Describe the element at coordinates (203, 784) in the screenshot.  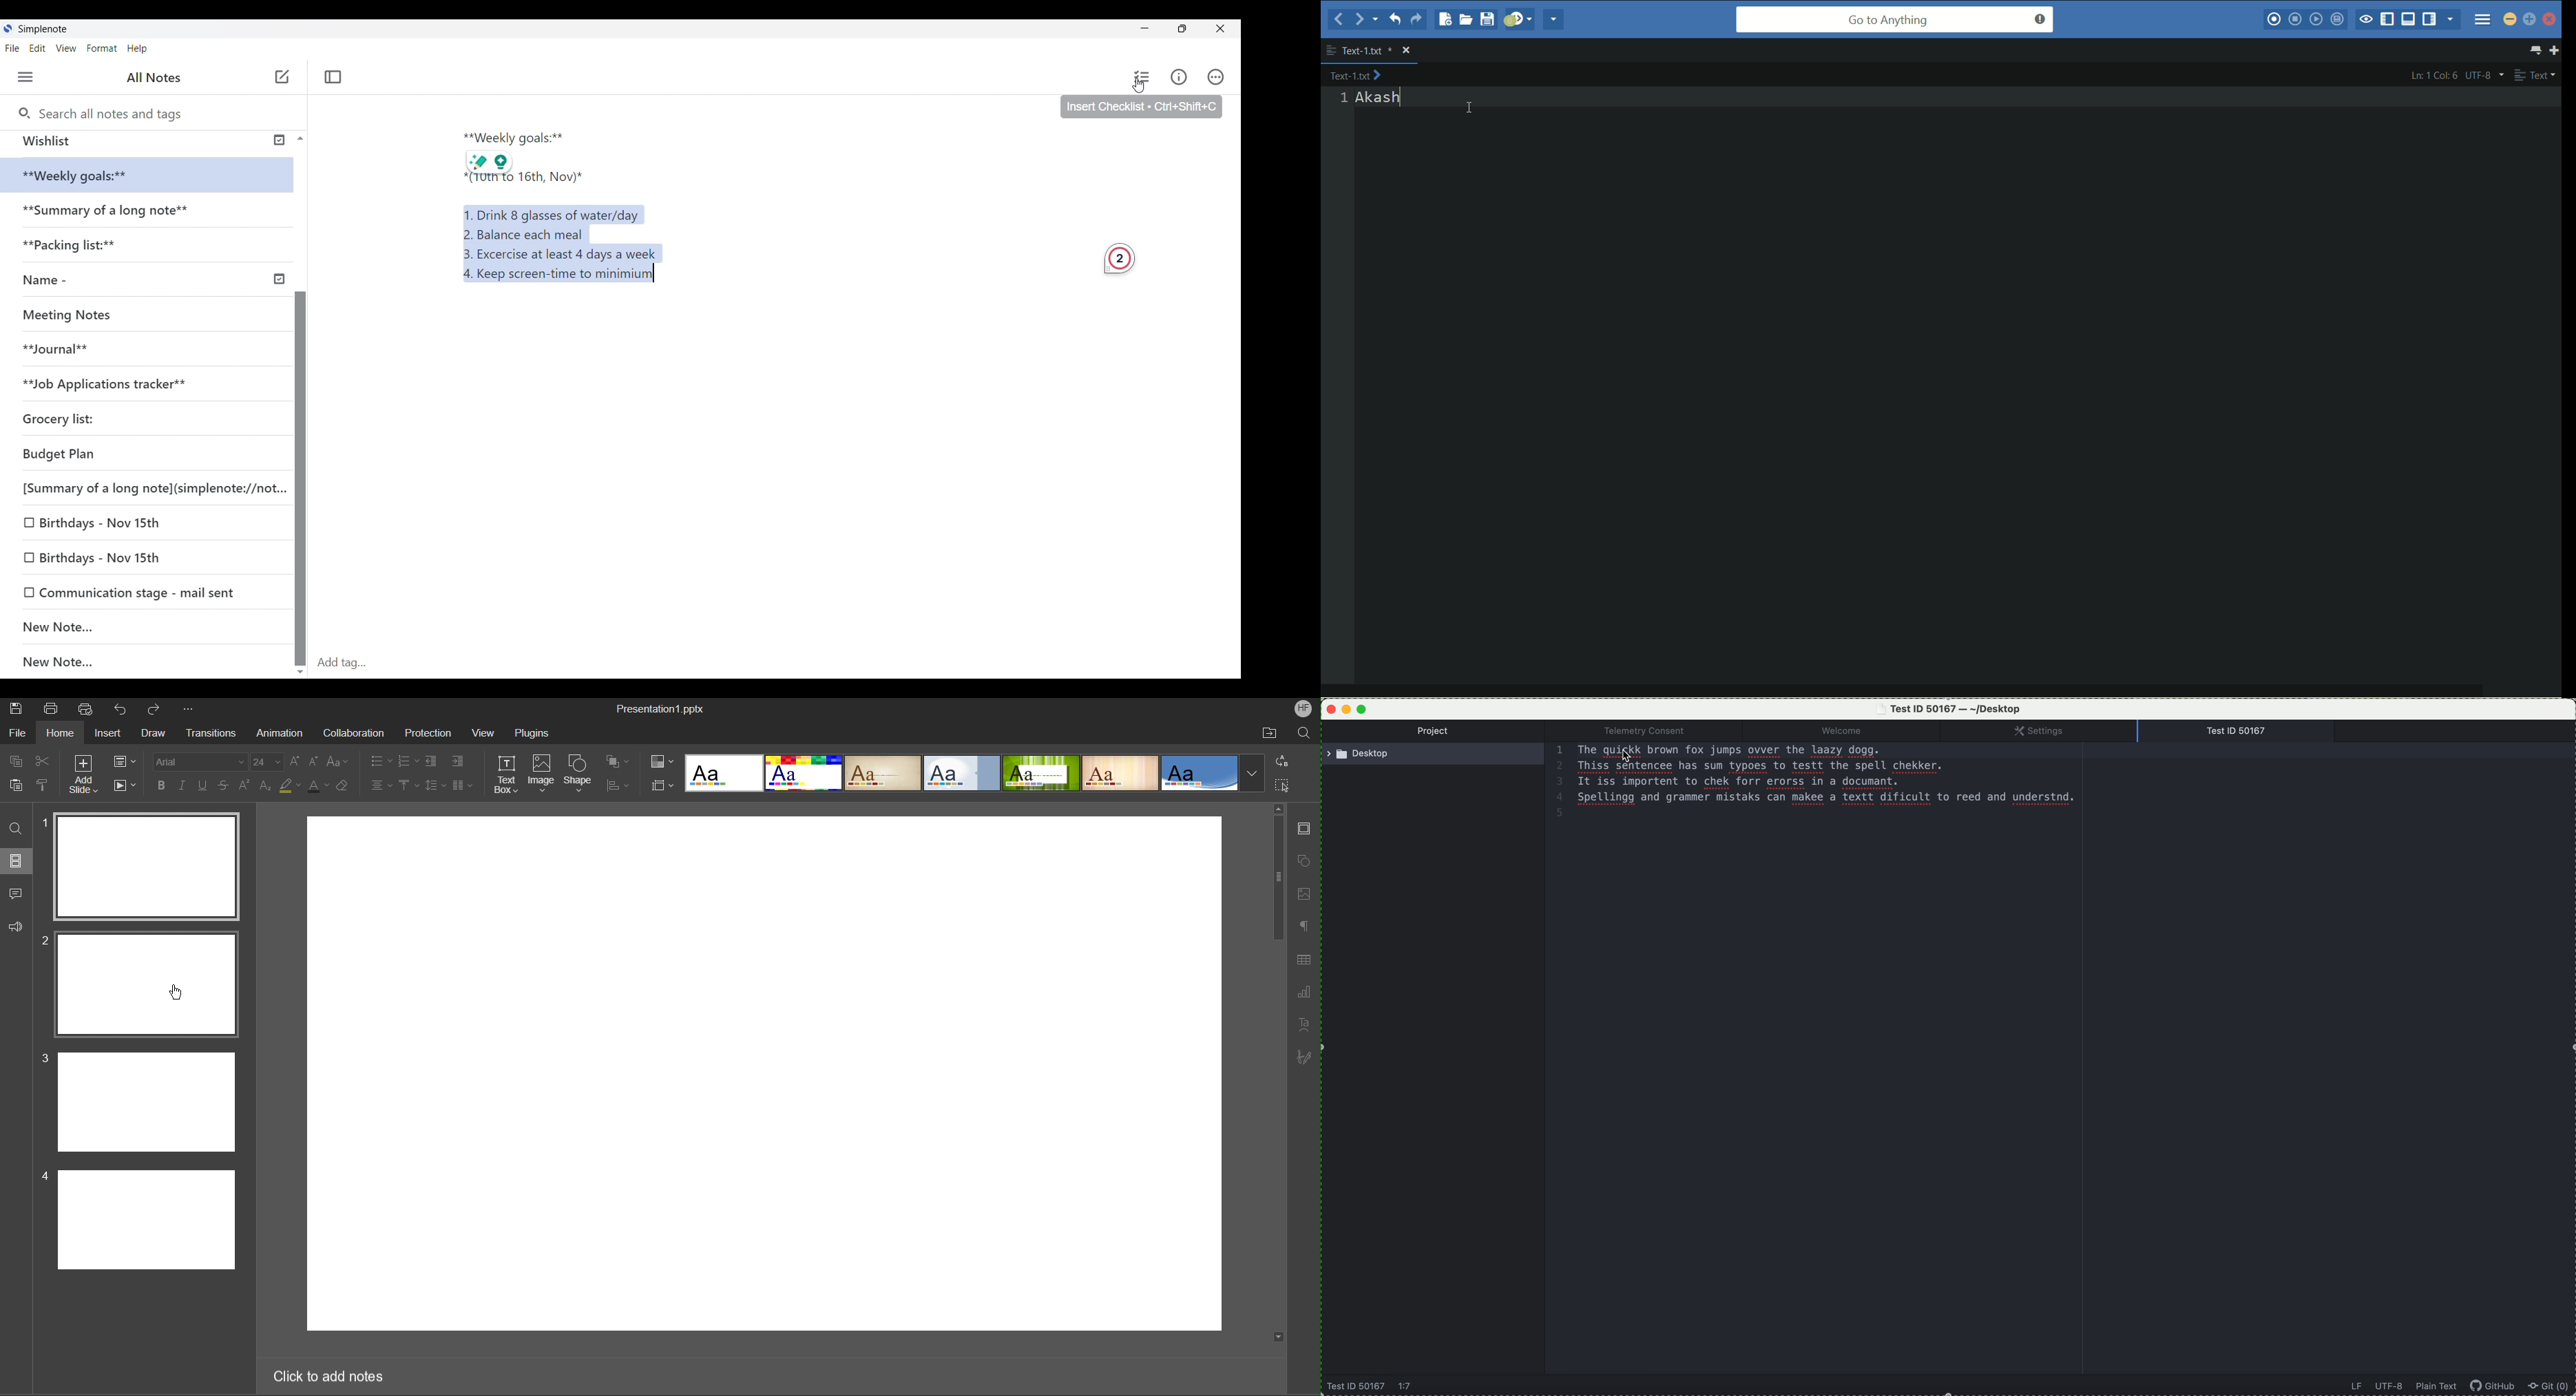
I see `underline` at that location.